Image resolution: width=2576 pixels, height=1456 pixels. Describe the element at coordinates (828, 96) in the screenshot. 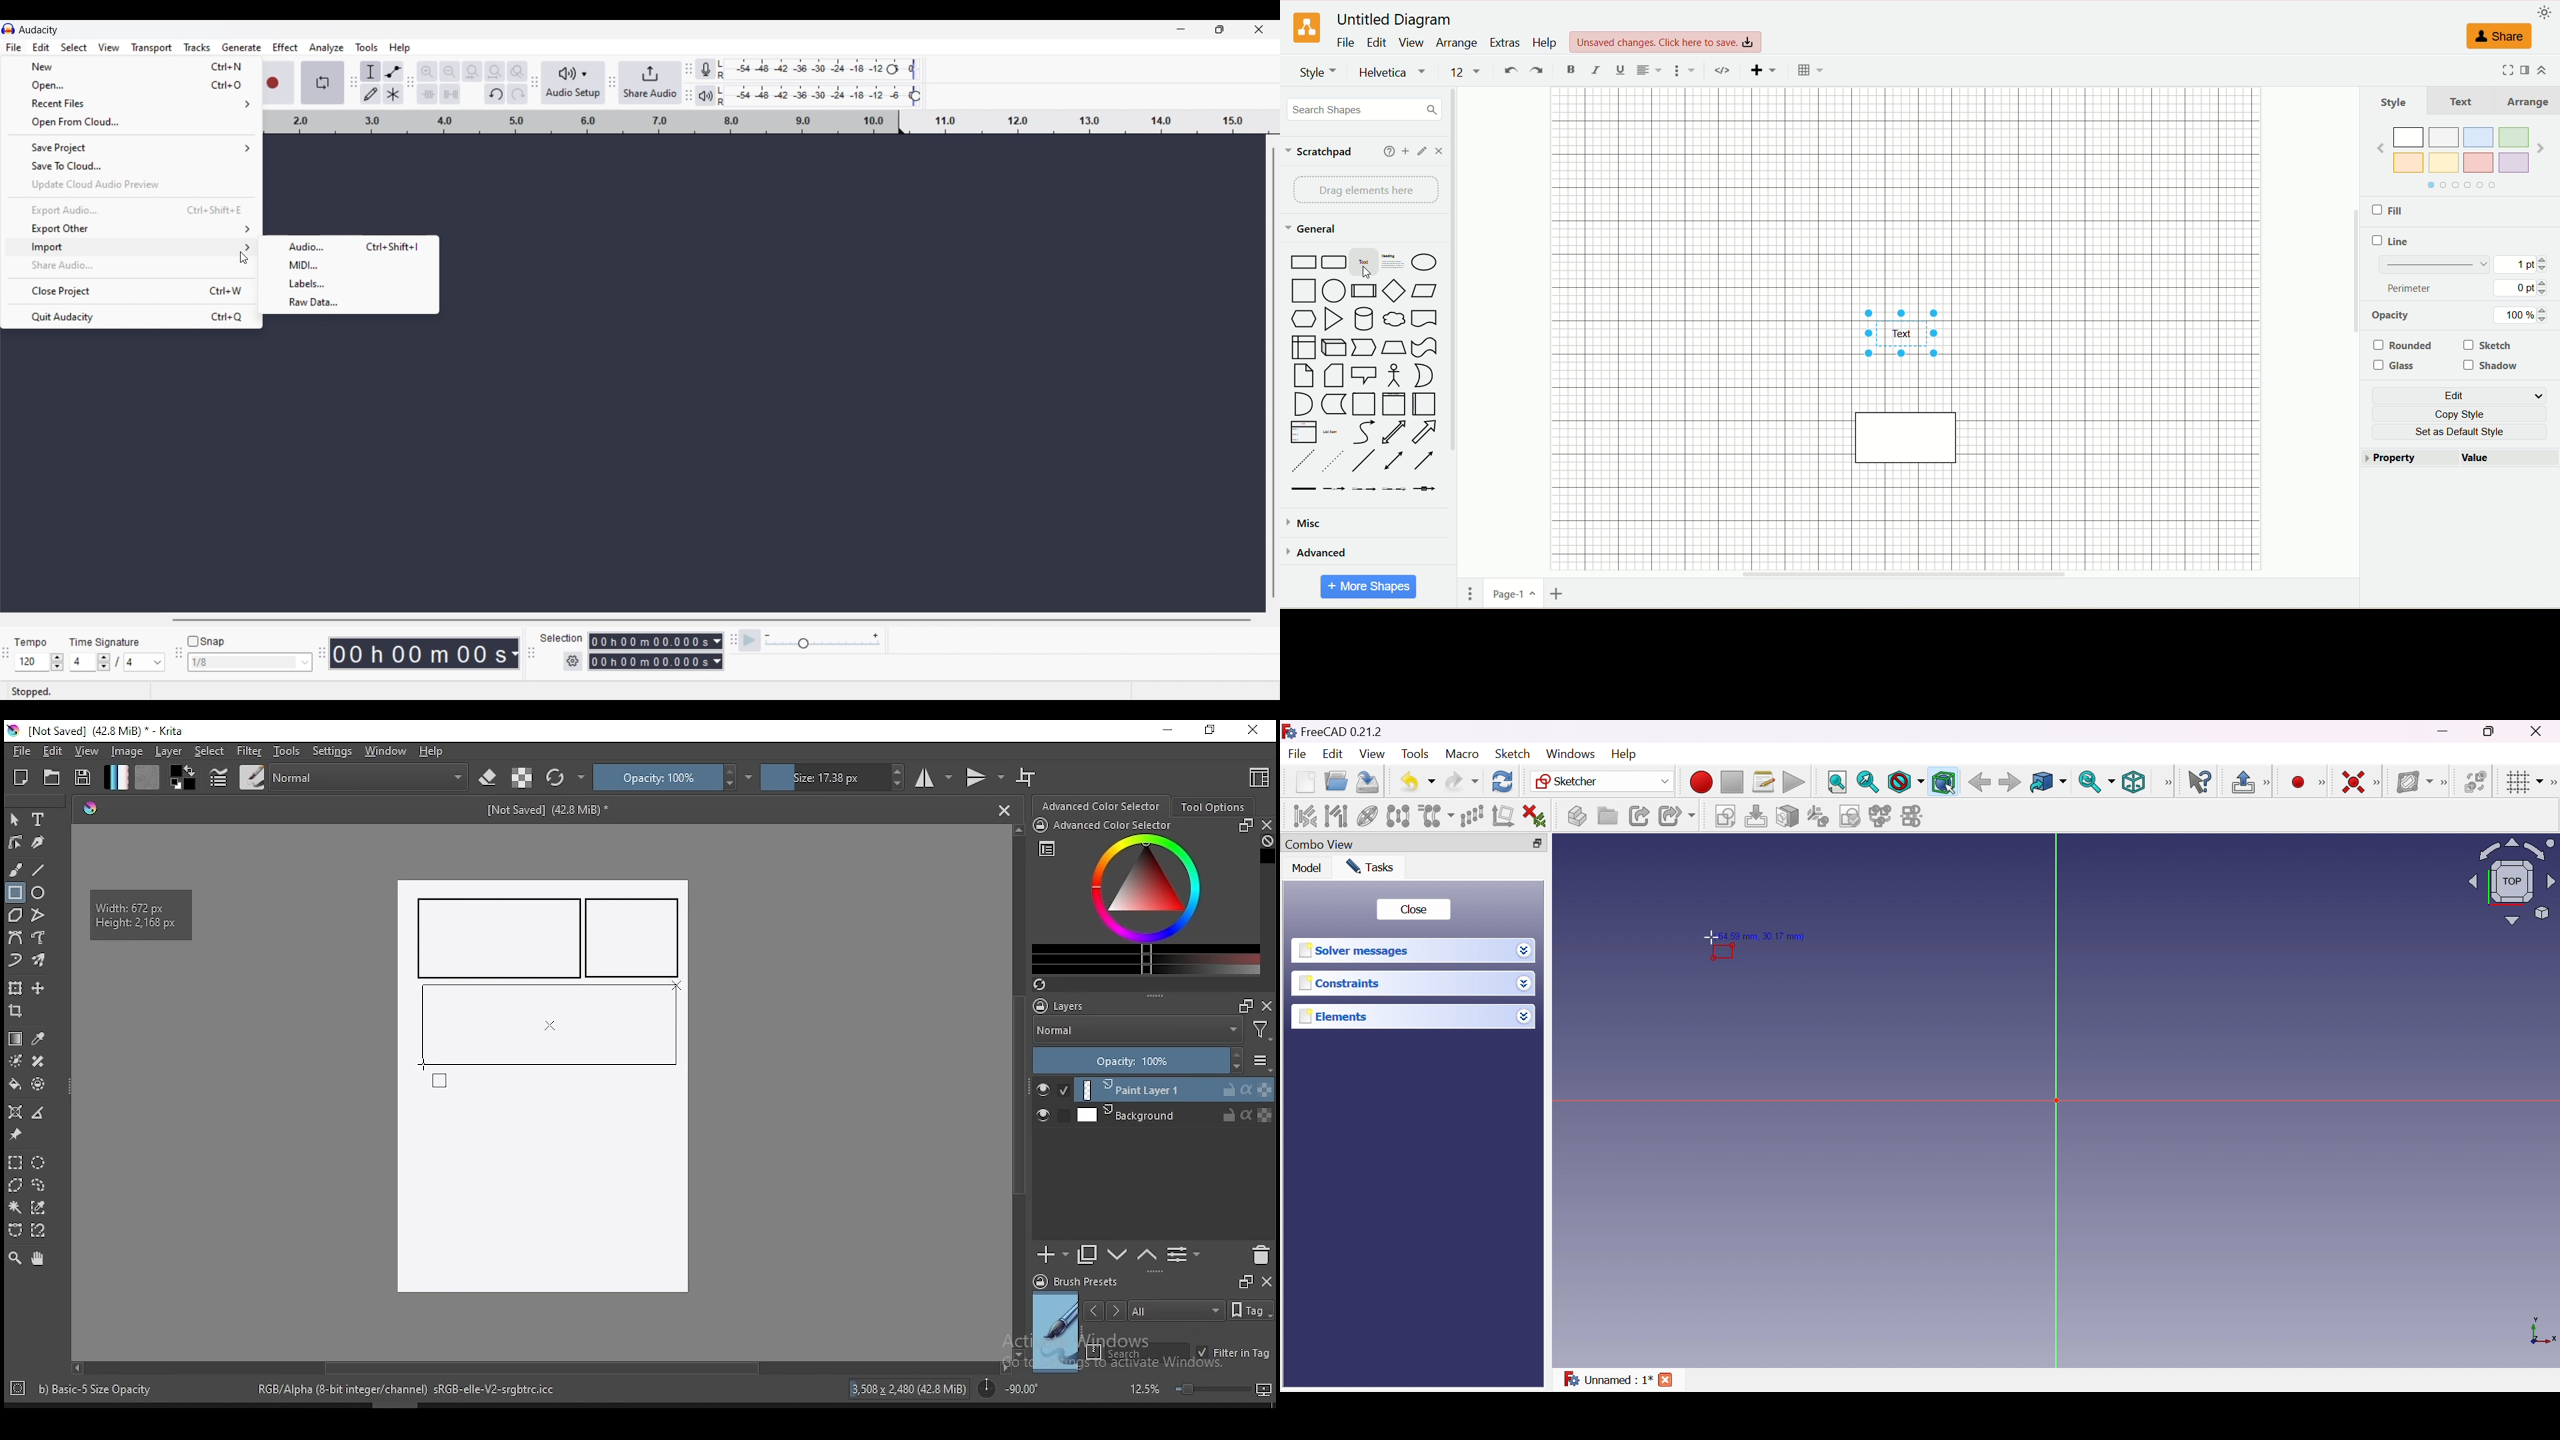

I see `Playback level` at that location.